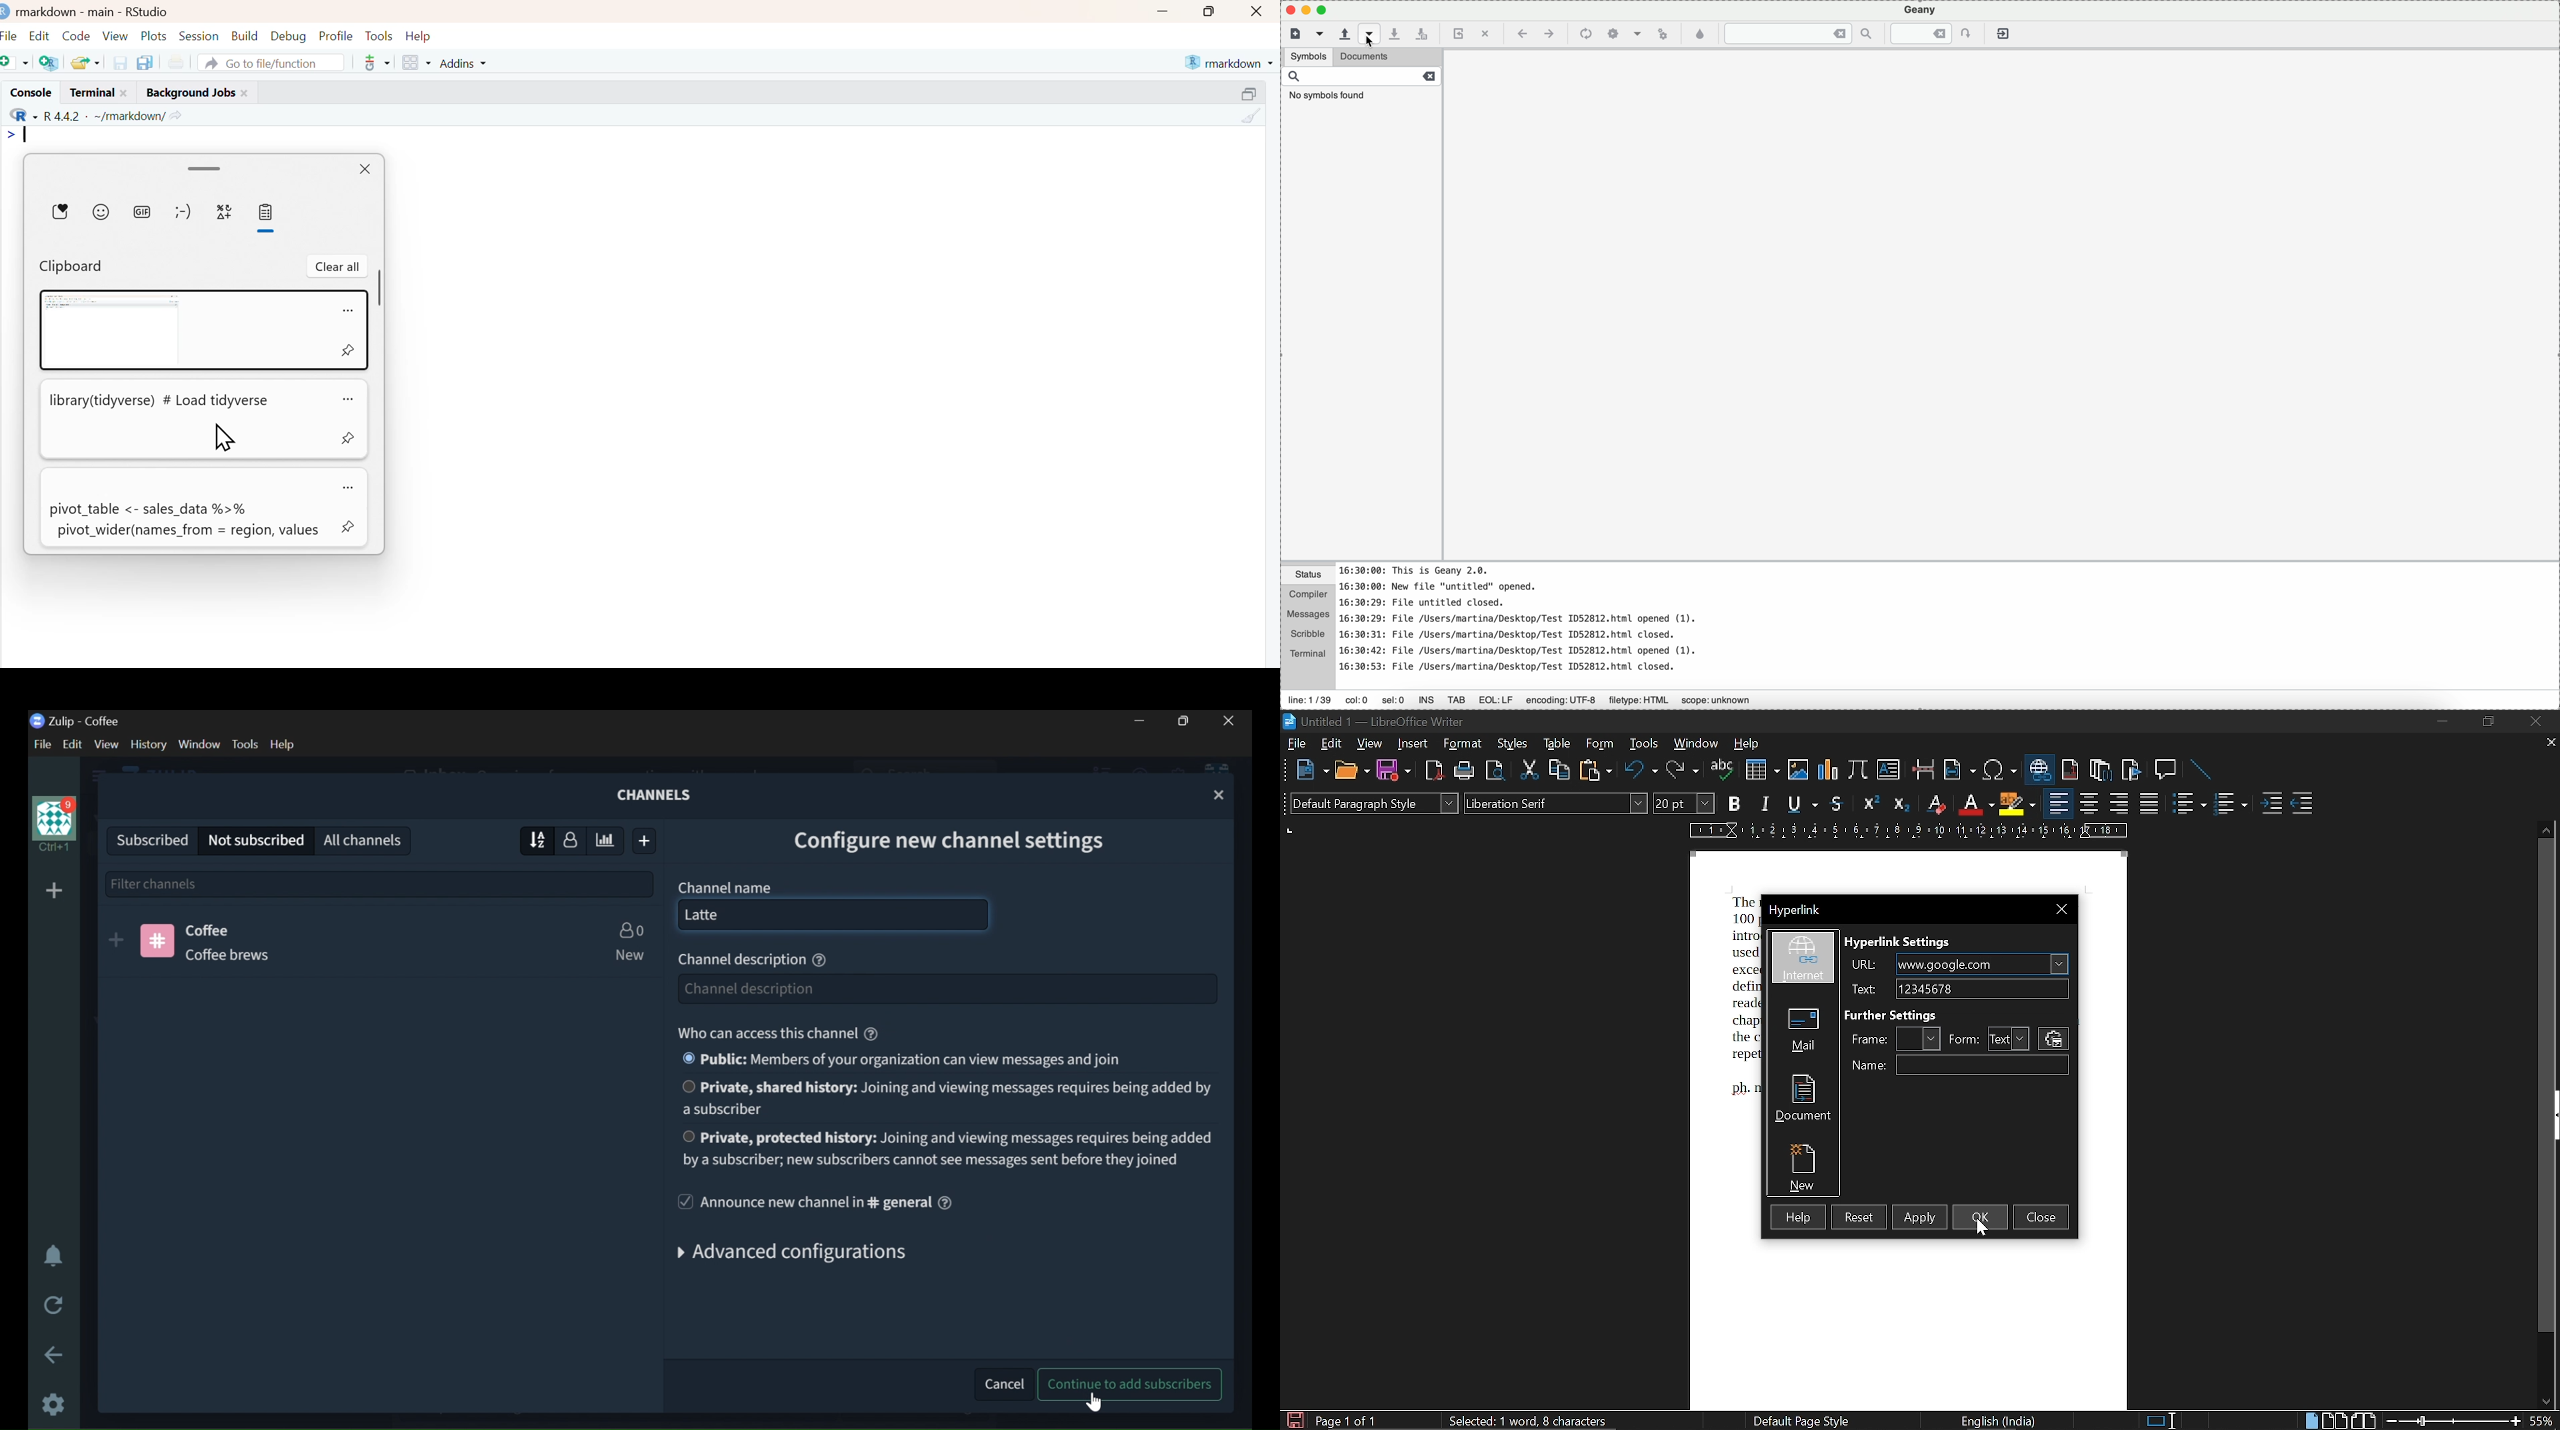 Image resolution: width=2576 pixels, height=1456 pixels. I want to click on cursor, so click(227, 437).